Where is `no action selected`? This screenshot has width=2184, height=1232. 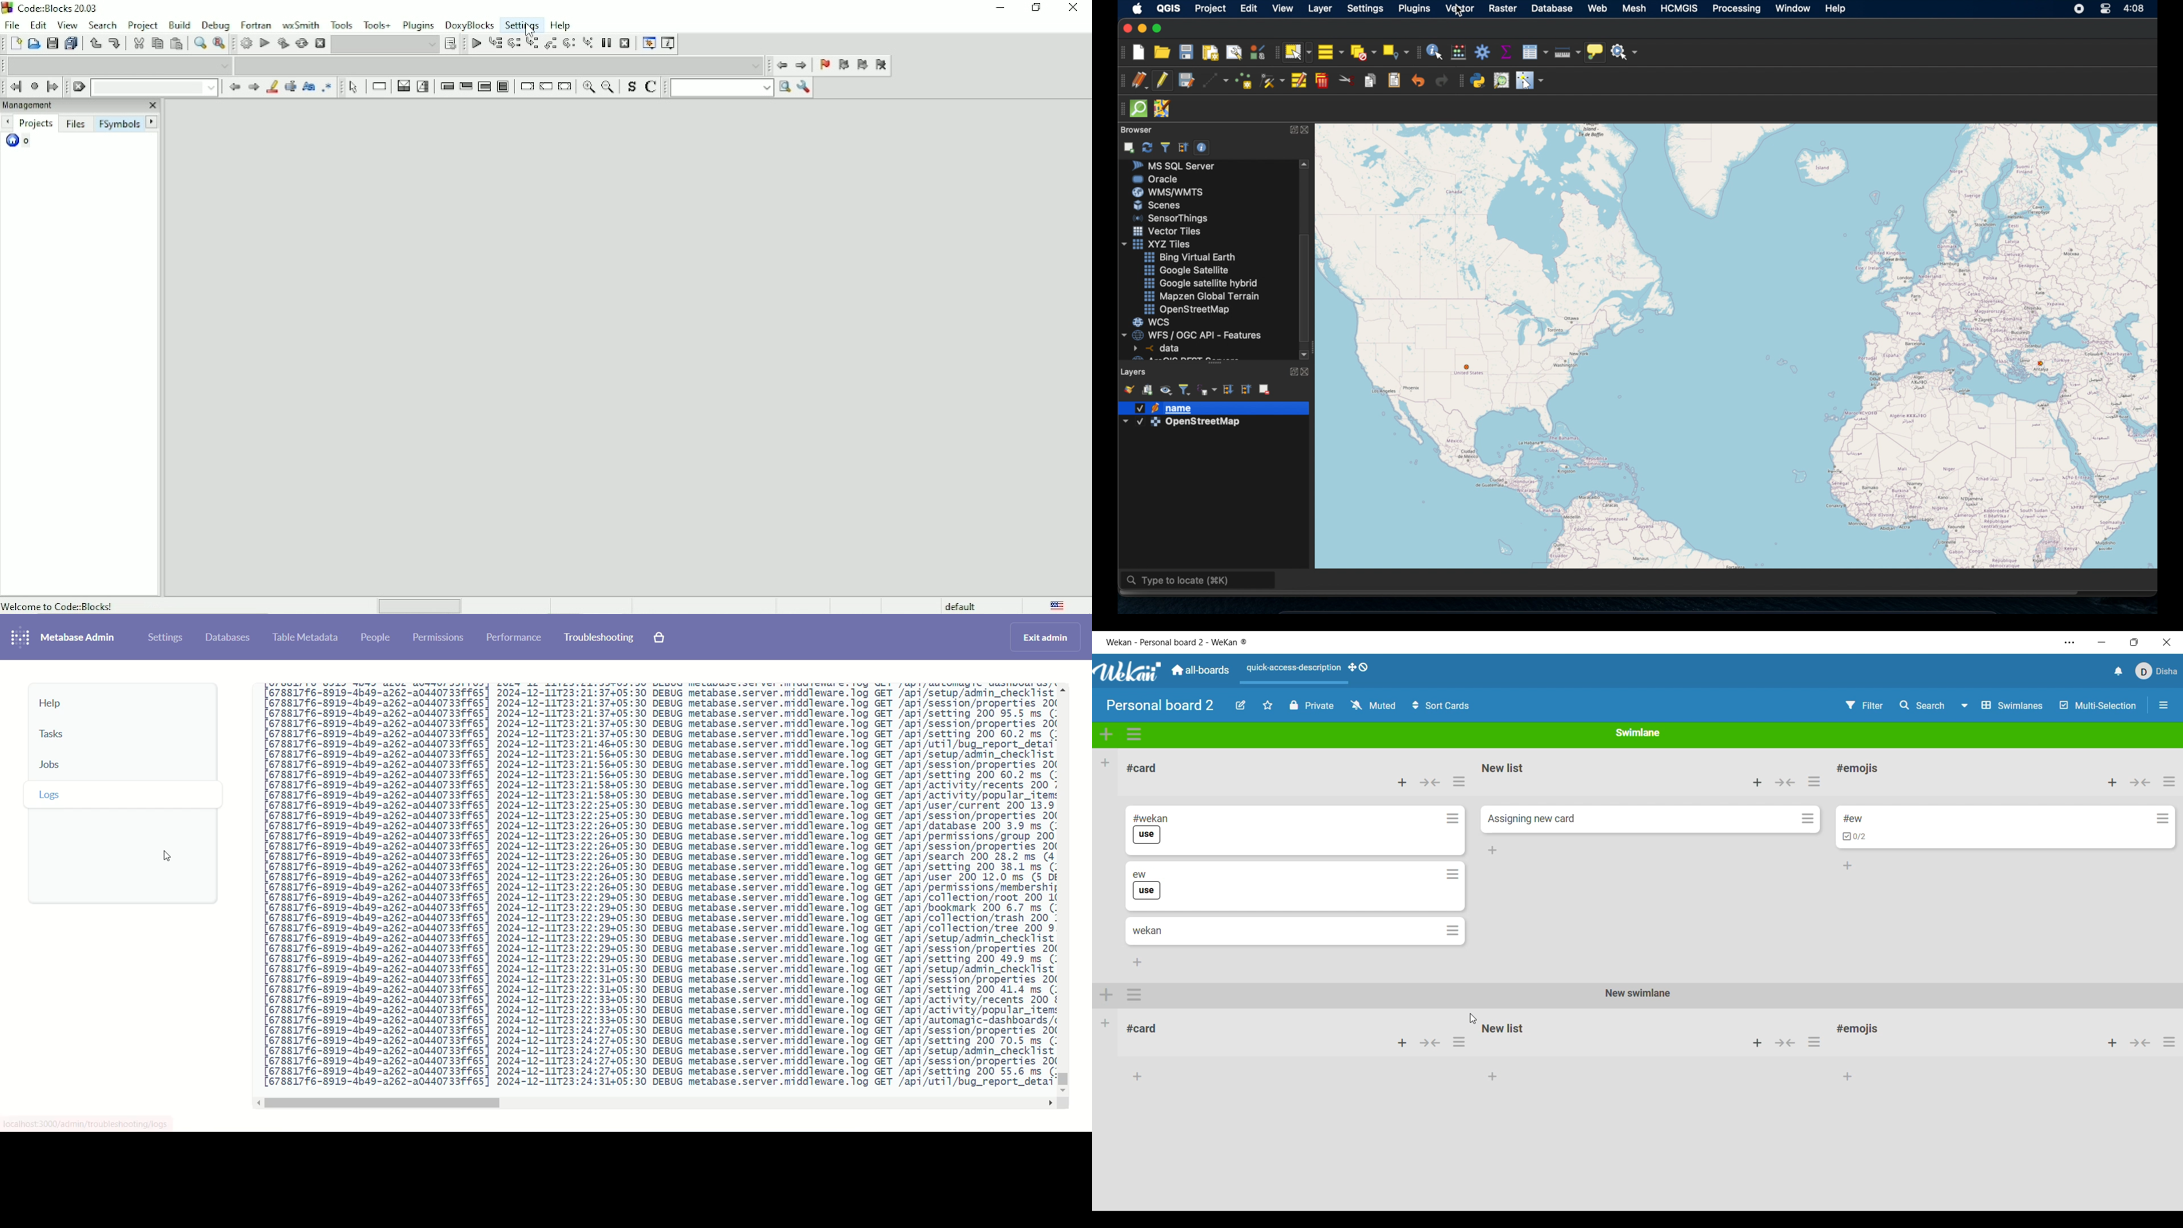 no action selected is located at coordinates (1627, 52).